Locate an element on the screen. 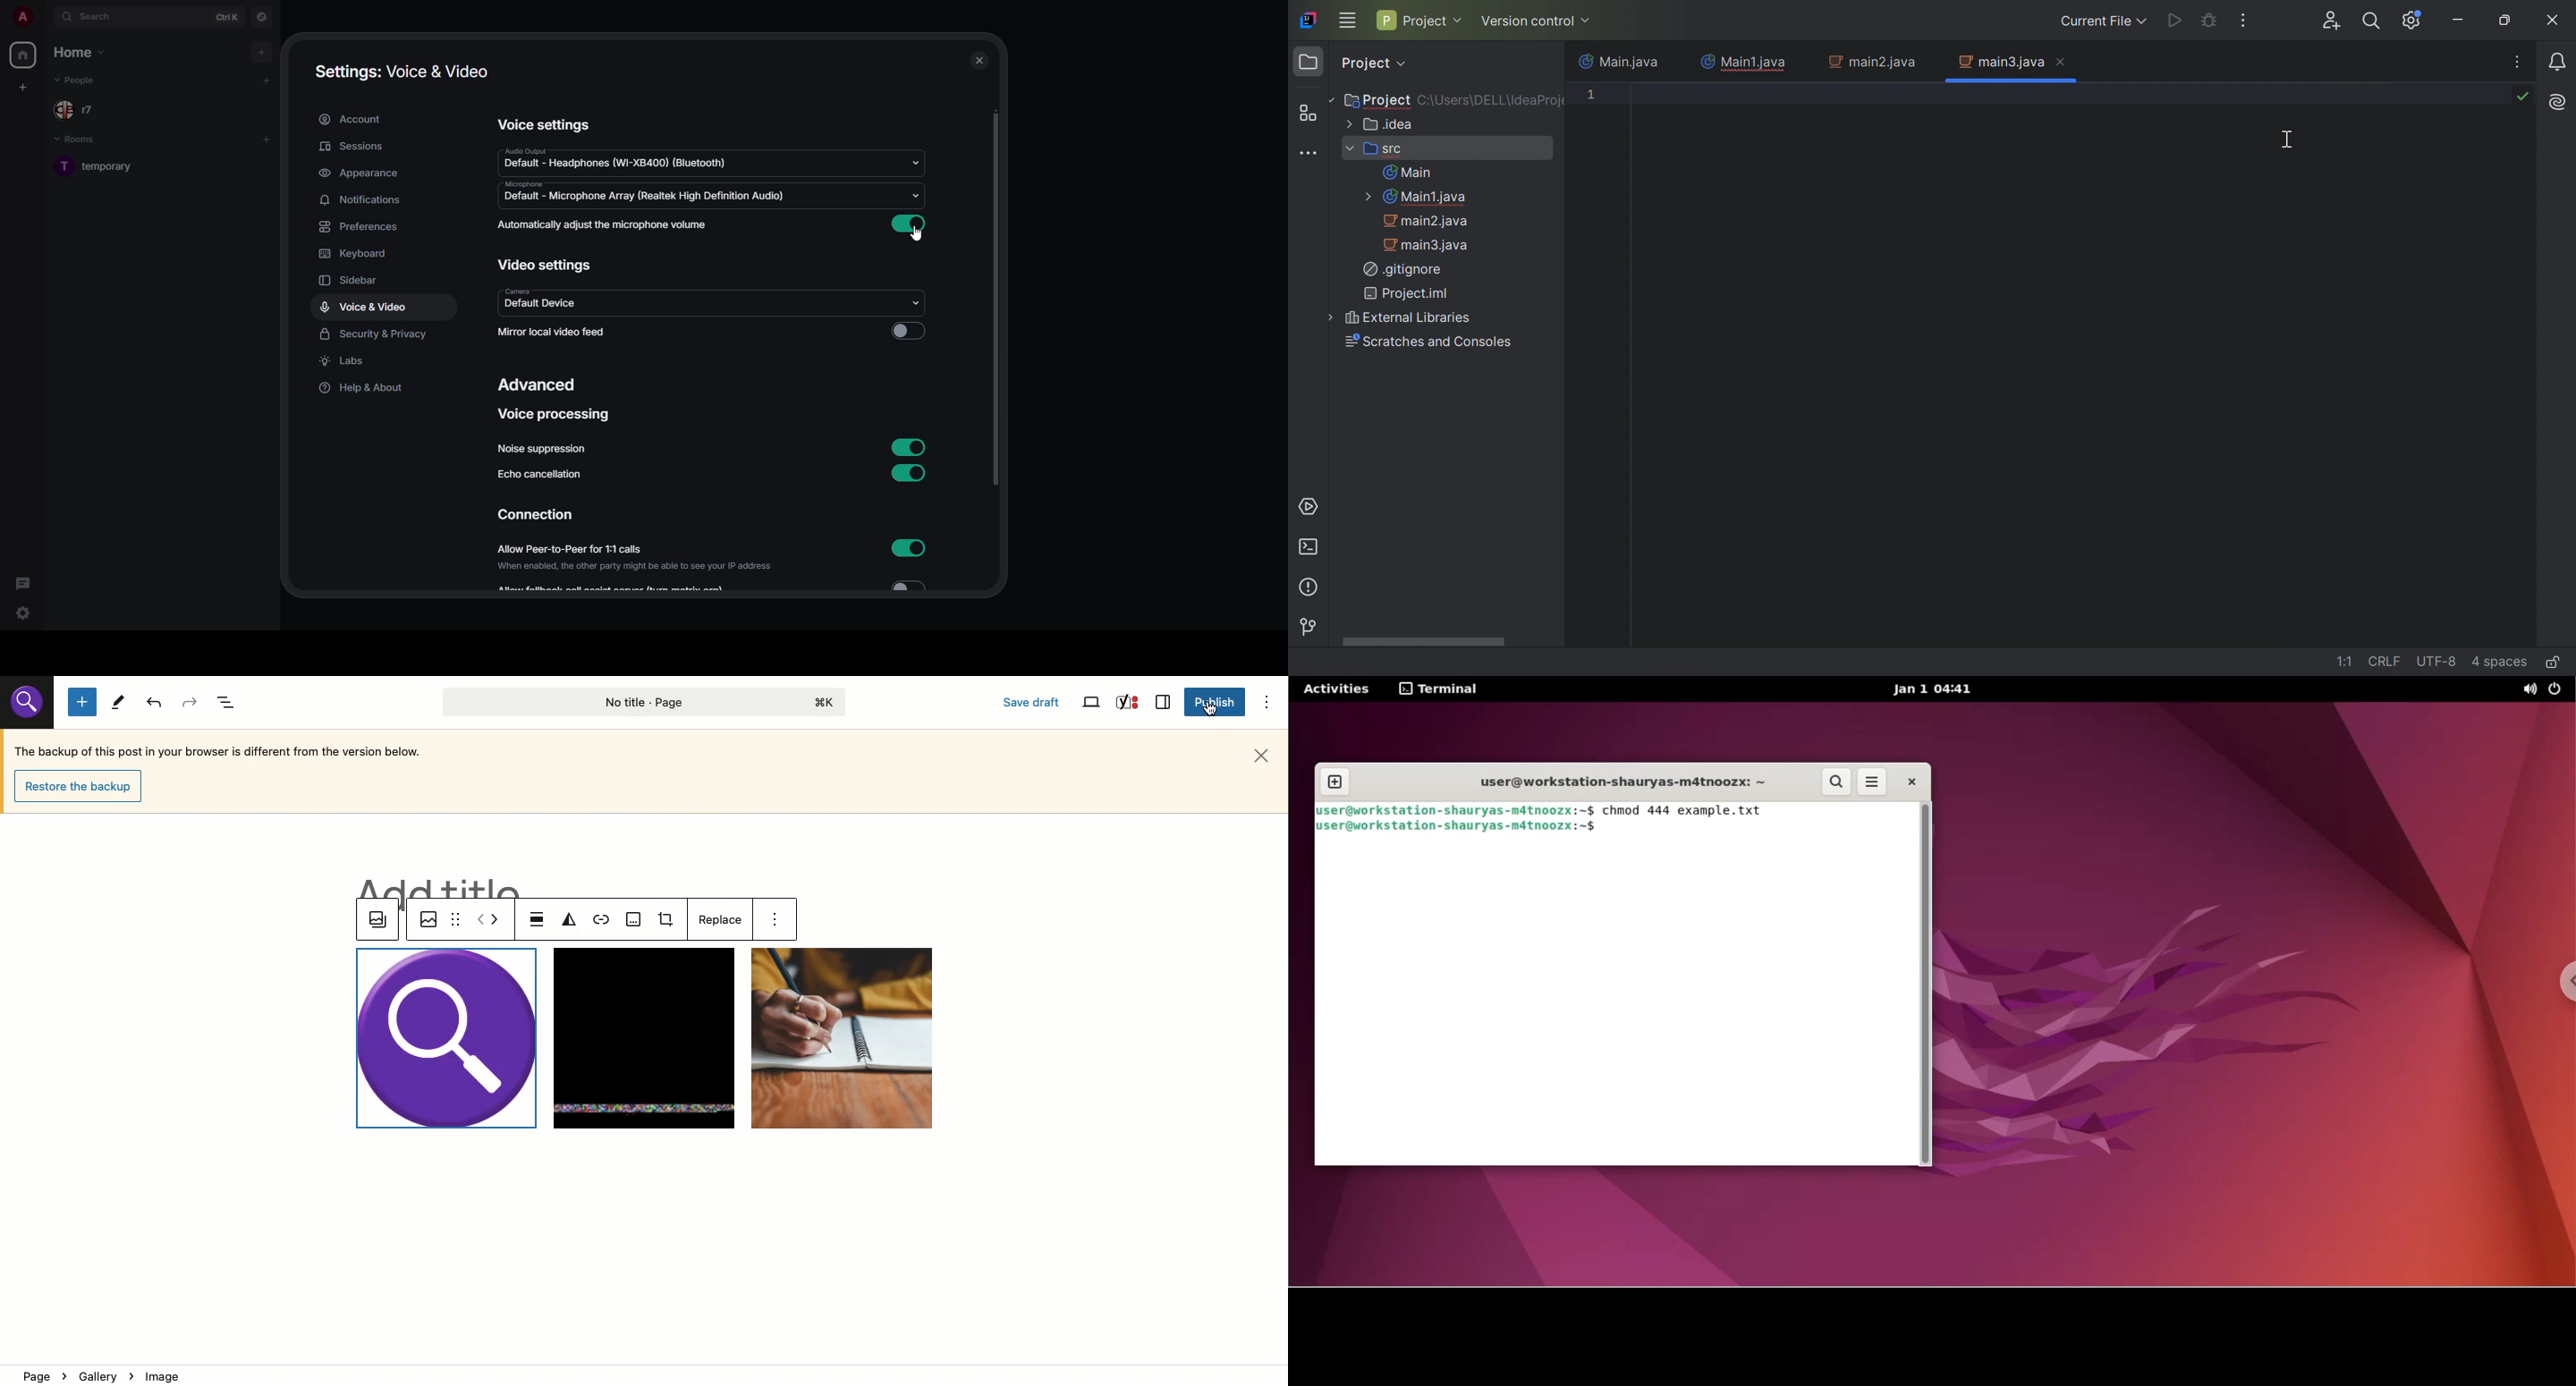 The image size is (2576, 1400). help & about is located at coordinates (367, 390).